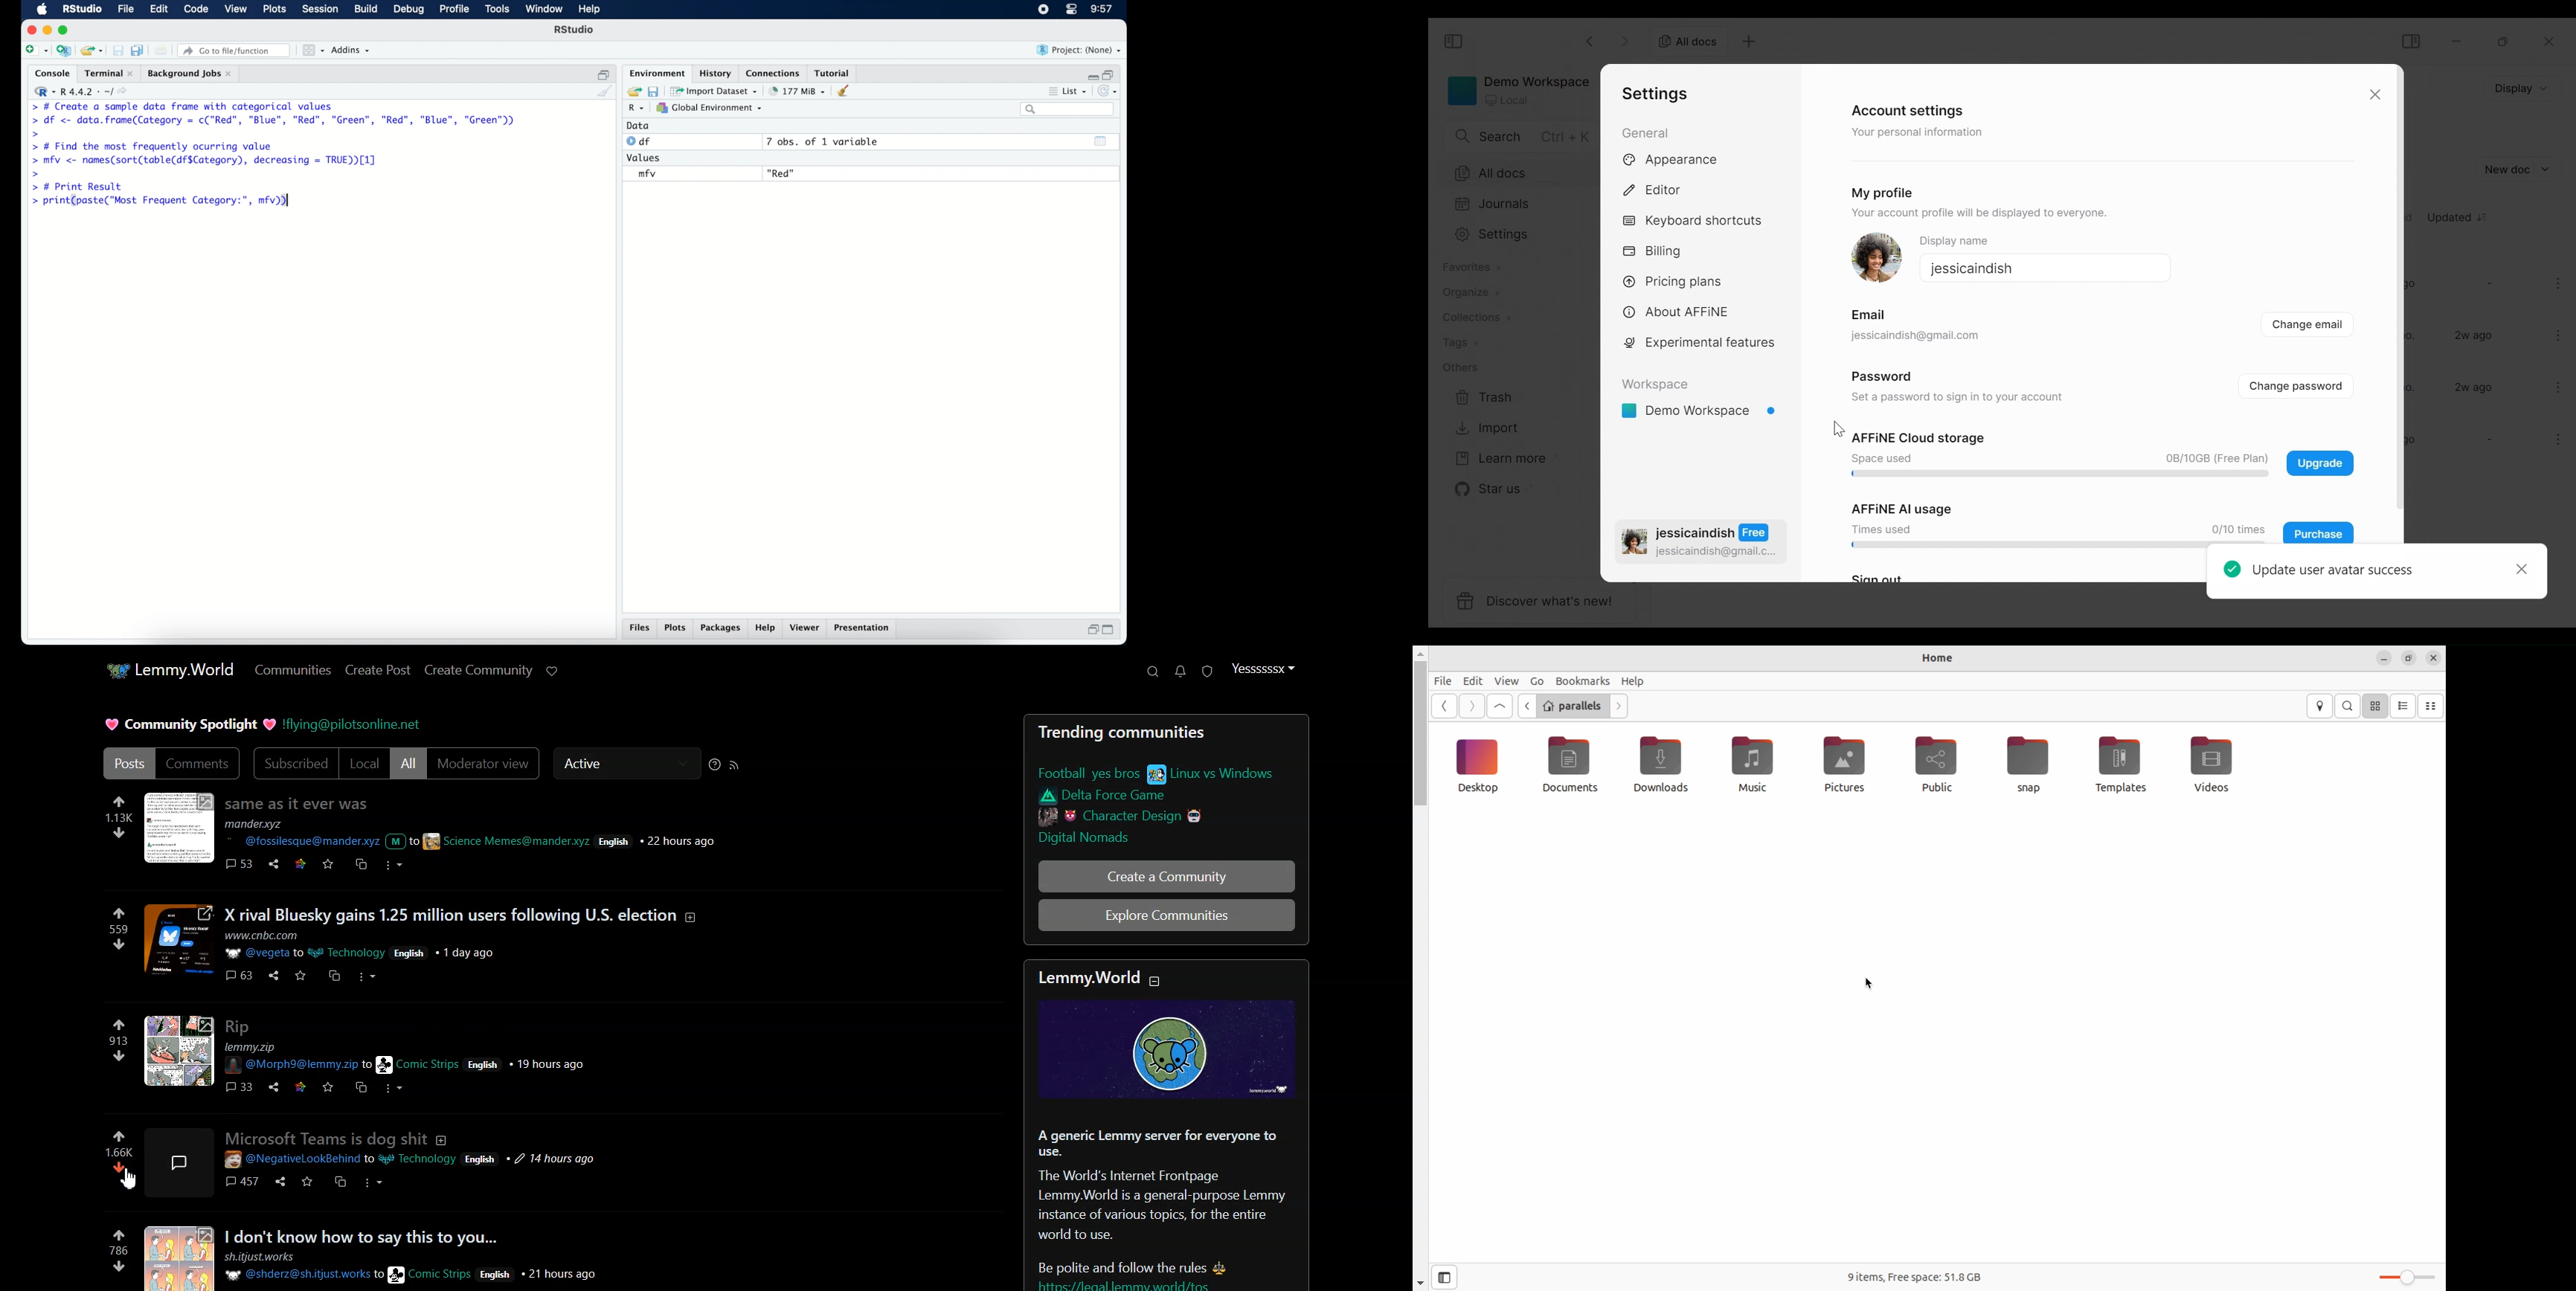 The image size is (2576, 1316). What do you see at coordinates (798, 90) in the screenshot?
I see `142 MB` at bounding box center [798, 90].